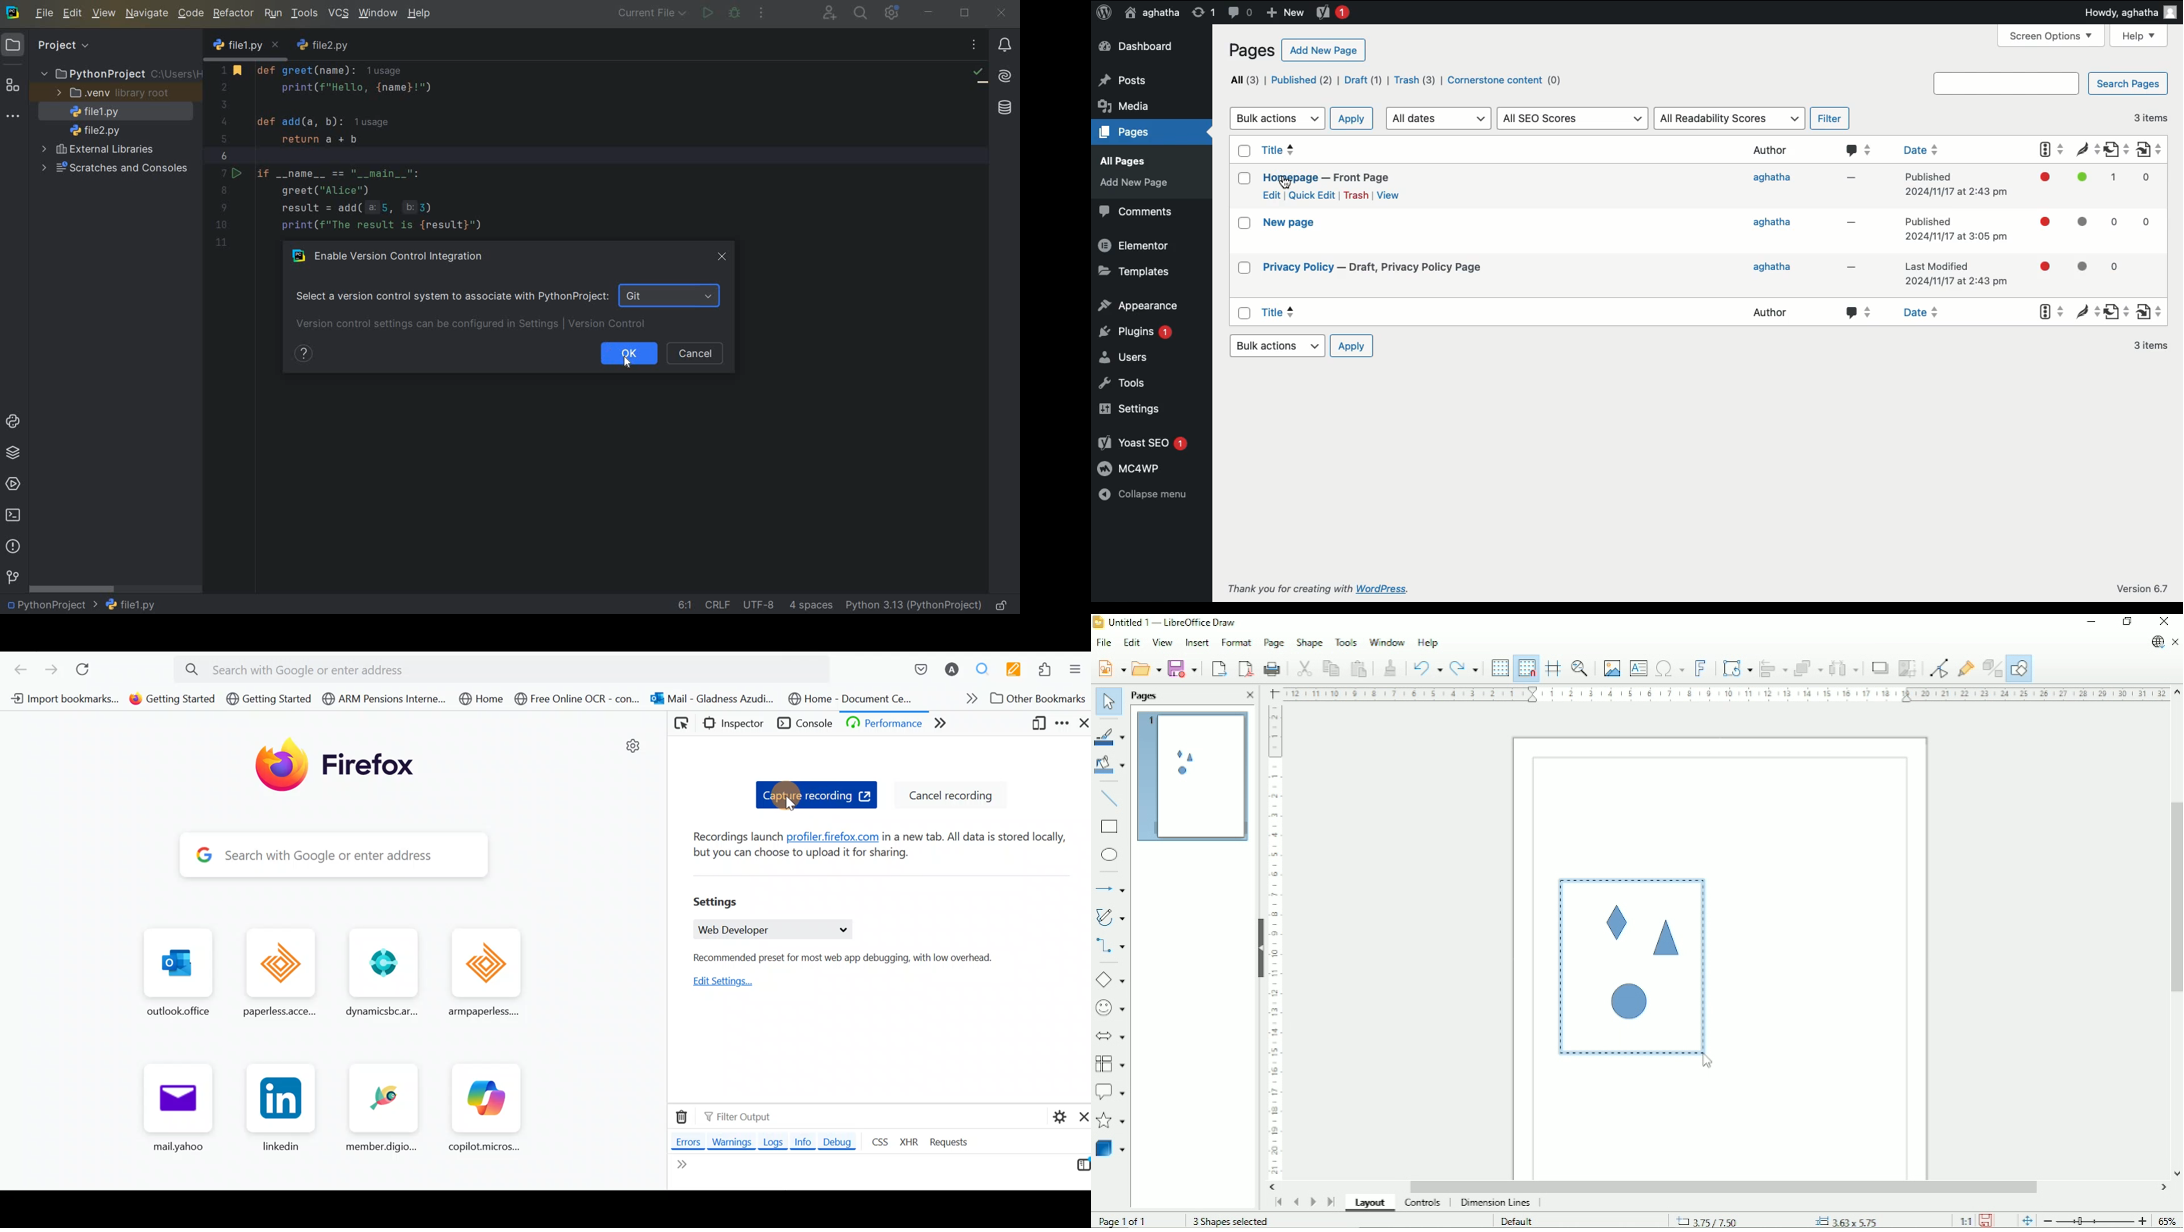 The width and height of the screenshot is (2184, 1232). I want to click on View, so click(1162, 641).